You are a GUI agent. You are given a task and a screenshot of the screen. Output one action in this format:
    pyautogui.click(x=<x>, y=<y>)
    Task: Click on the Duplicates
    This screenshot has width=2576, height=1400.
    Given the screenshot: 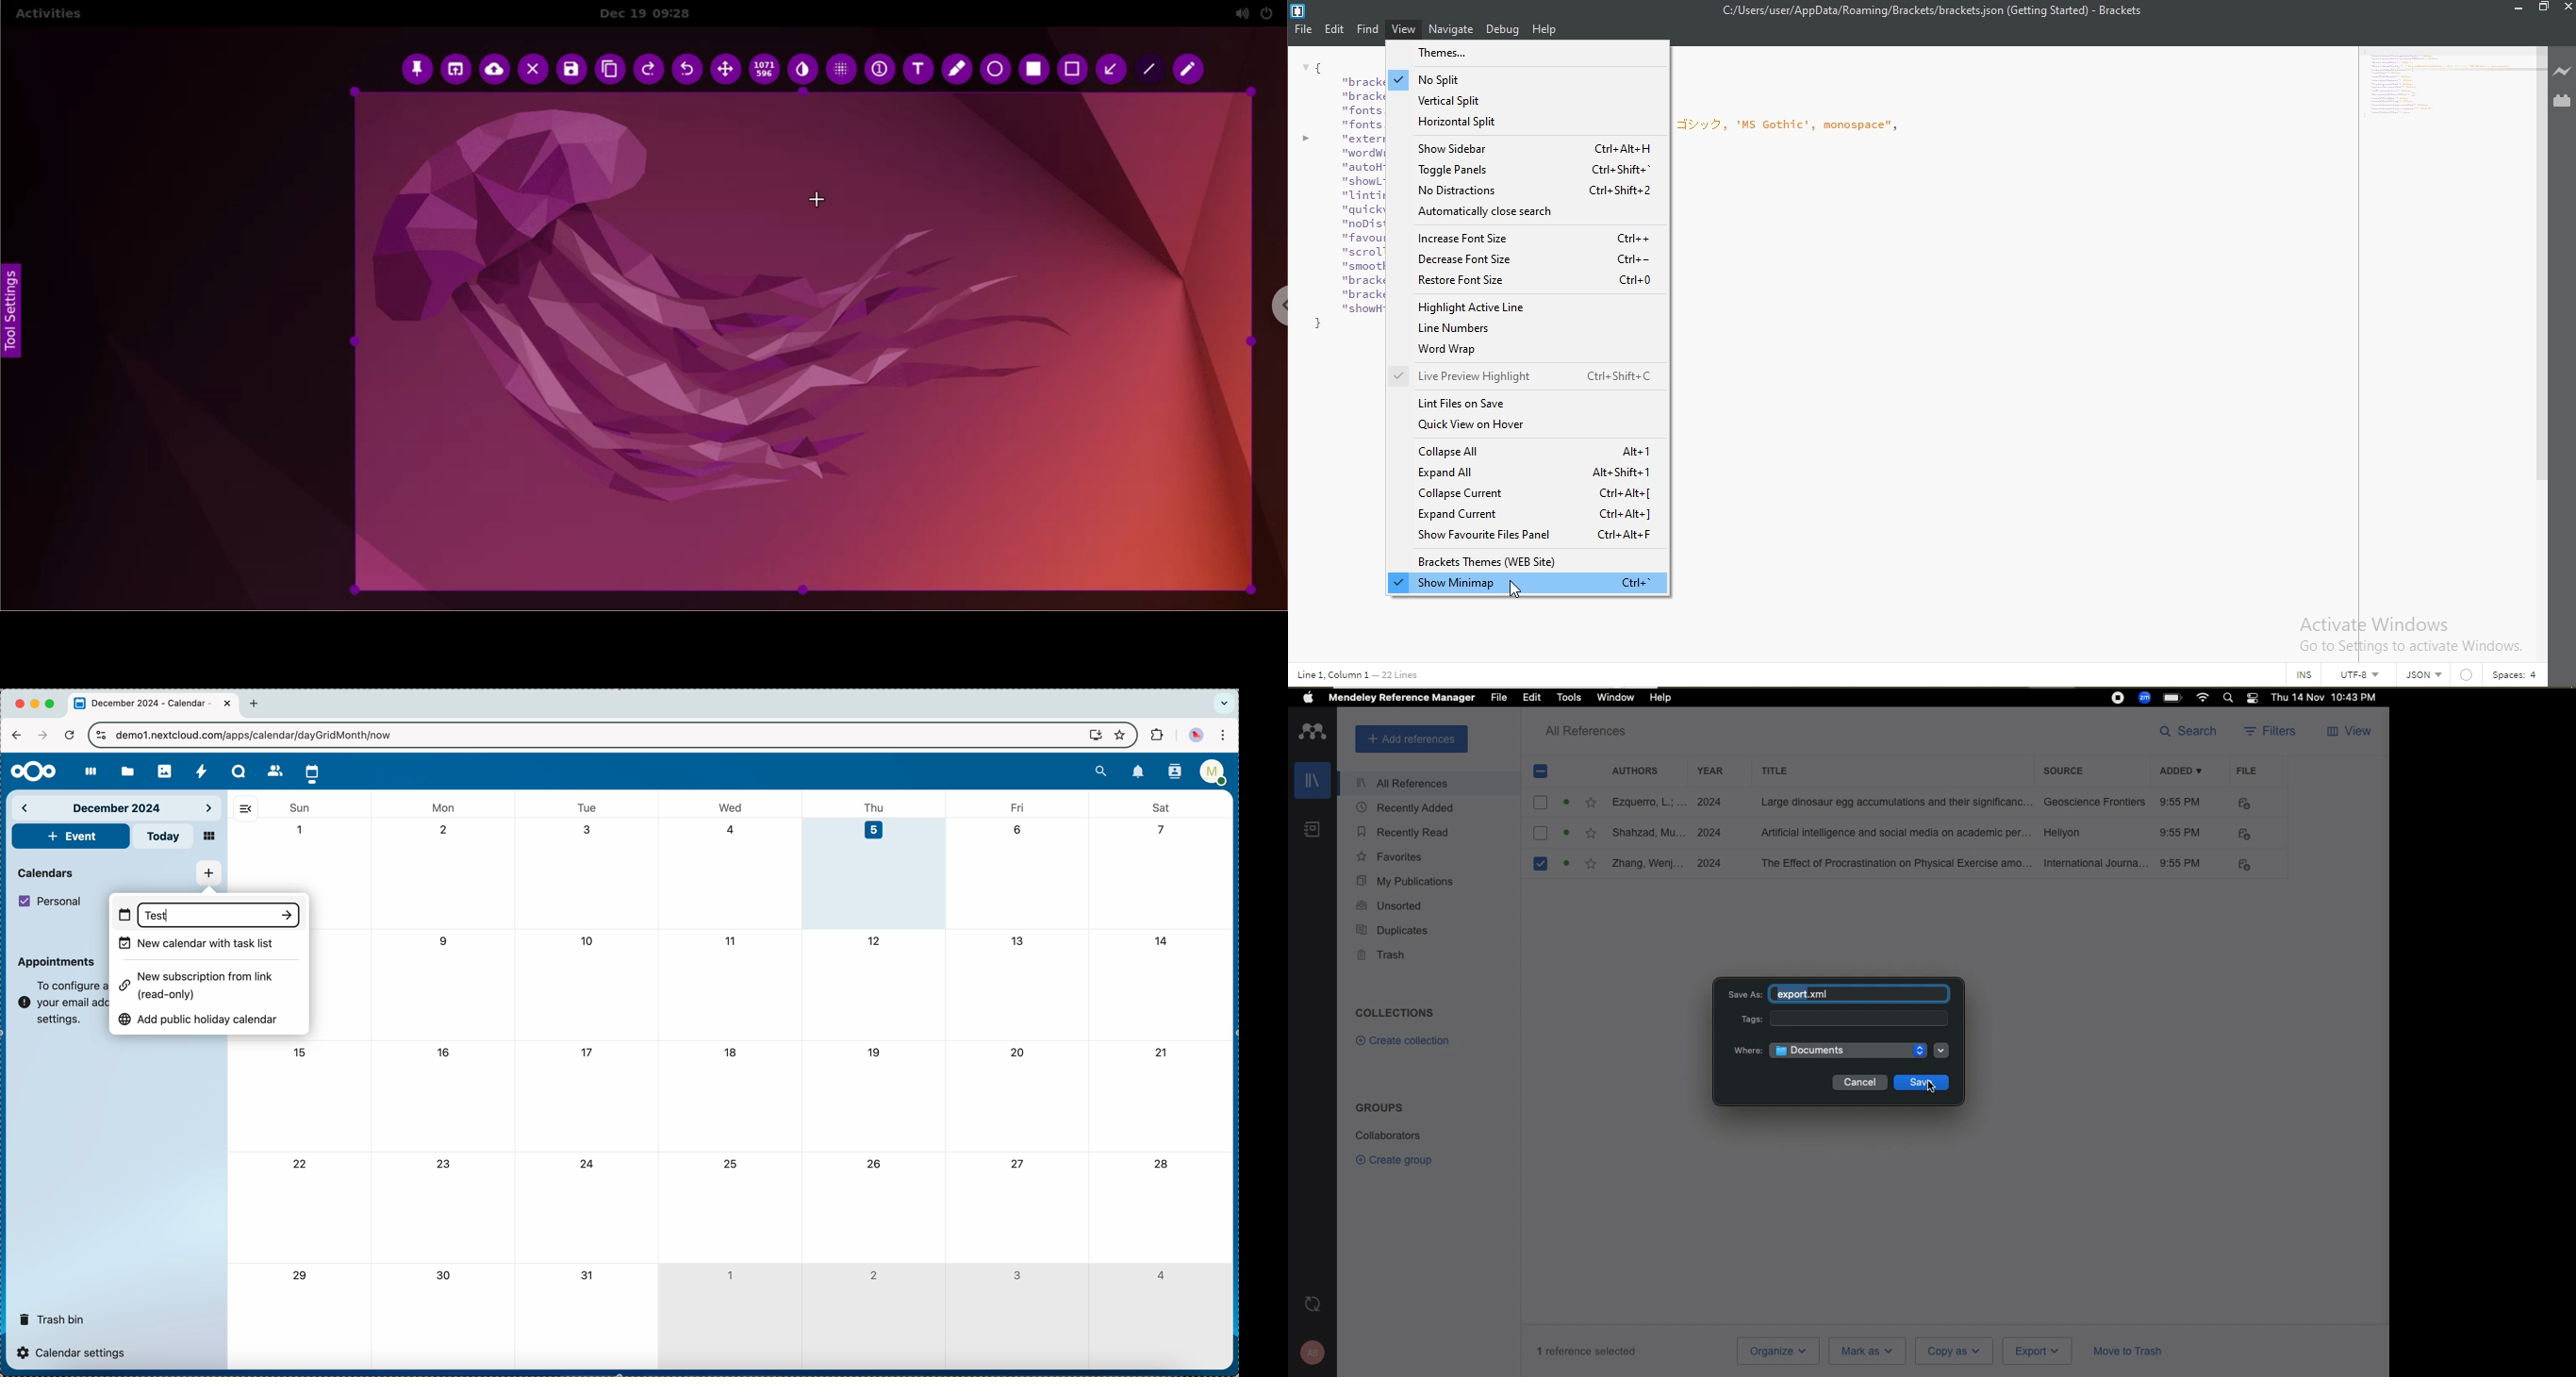 What is the action you would take?
    pyautogui.click(x=1394, y=932)
    